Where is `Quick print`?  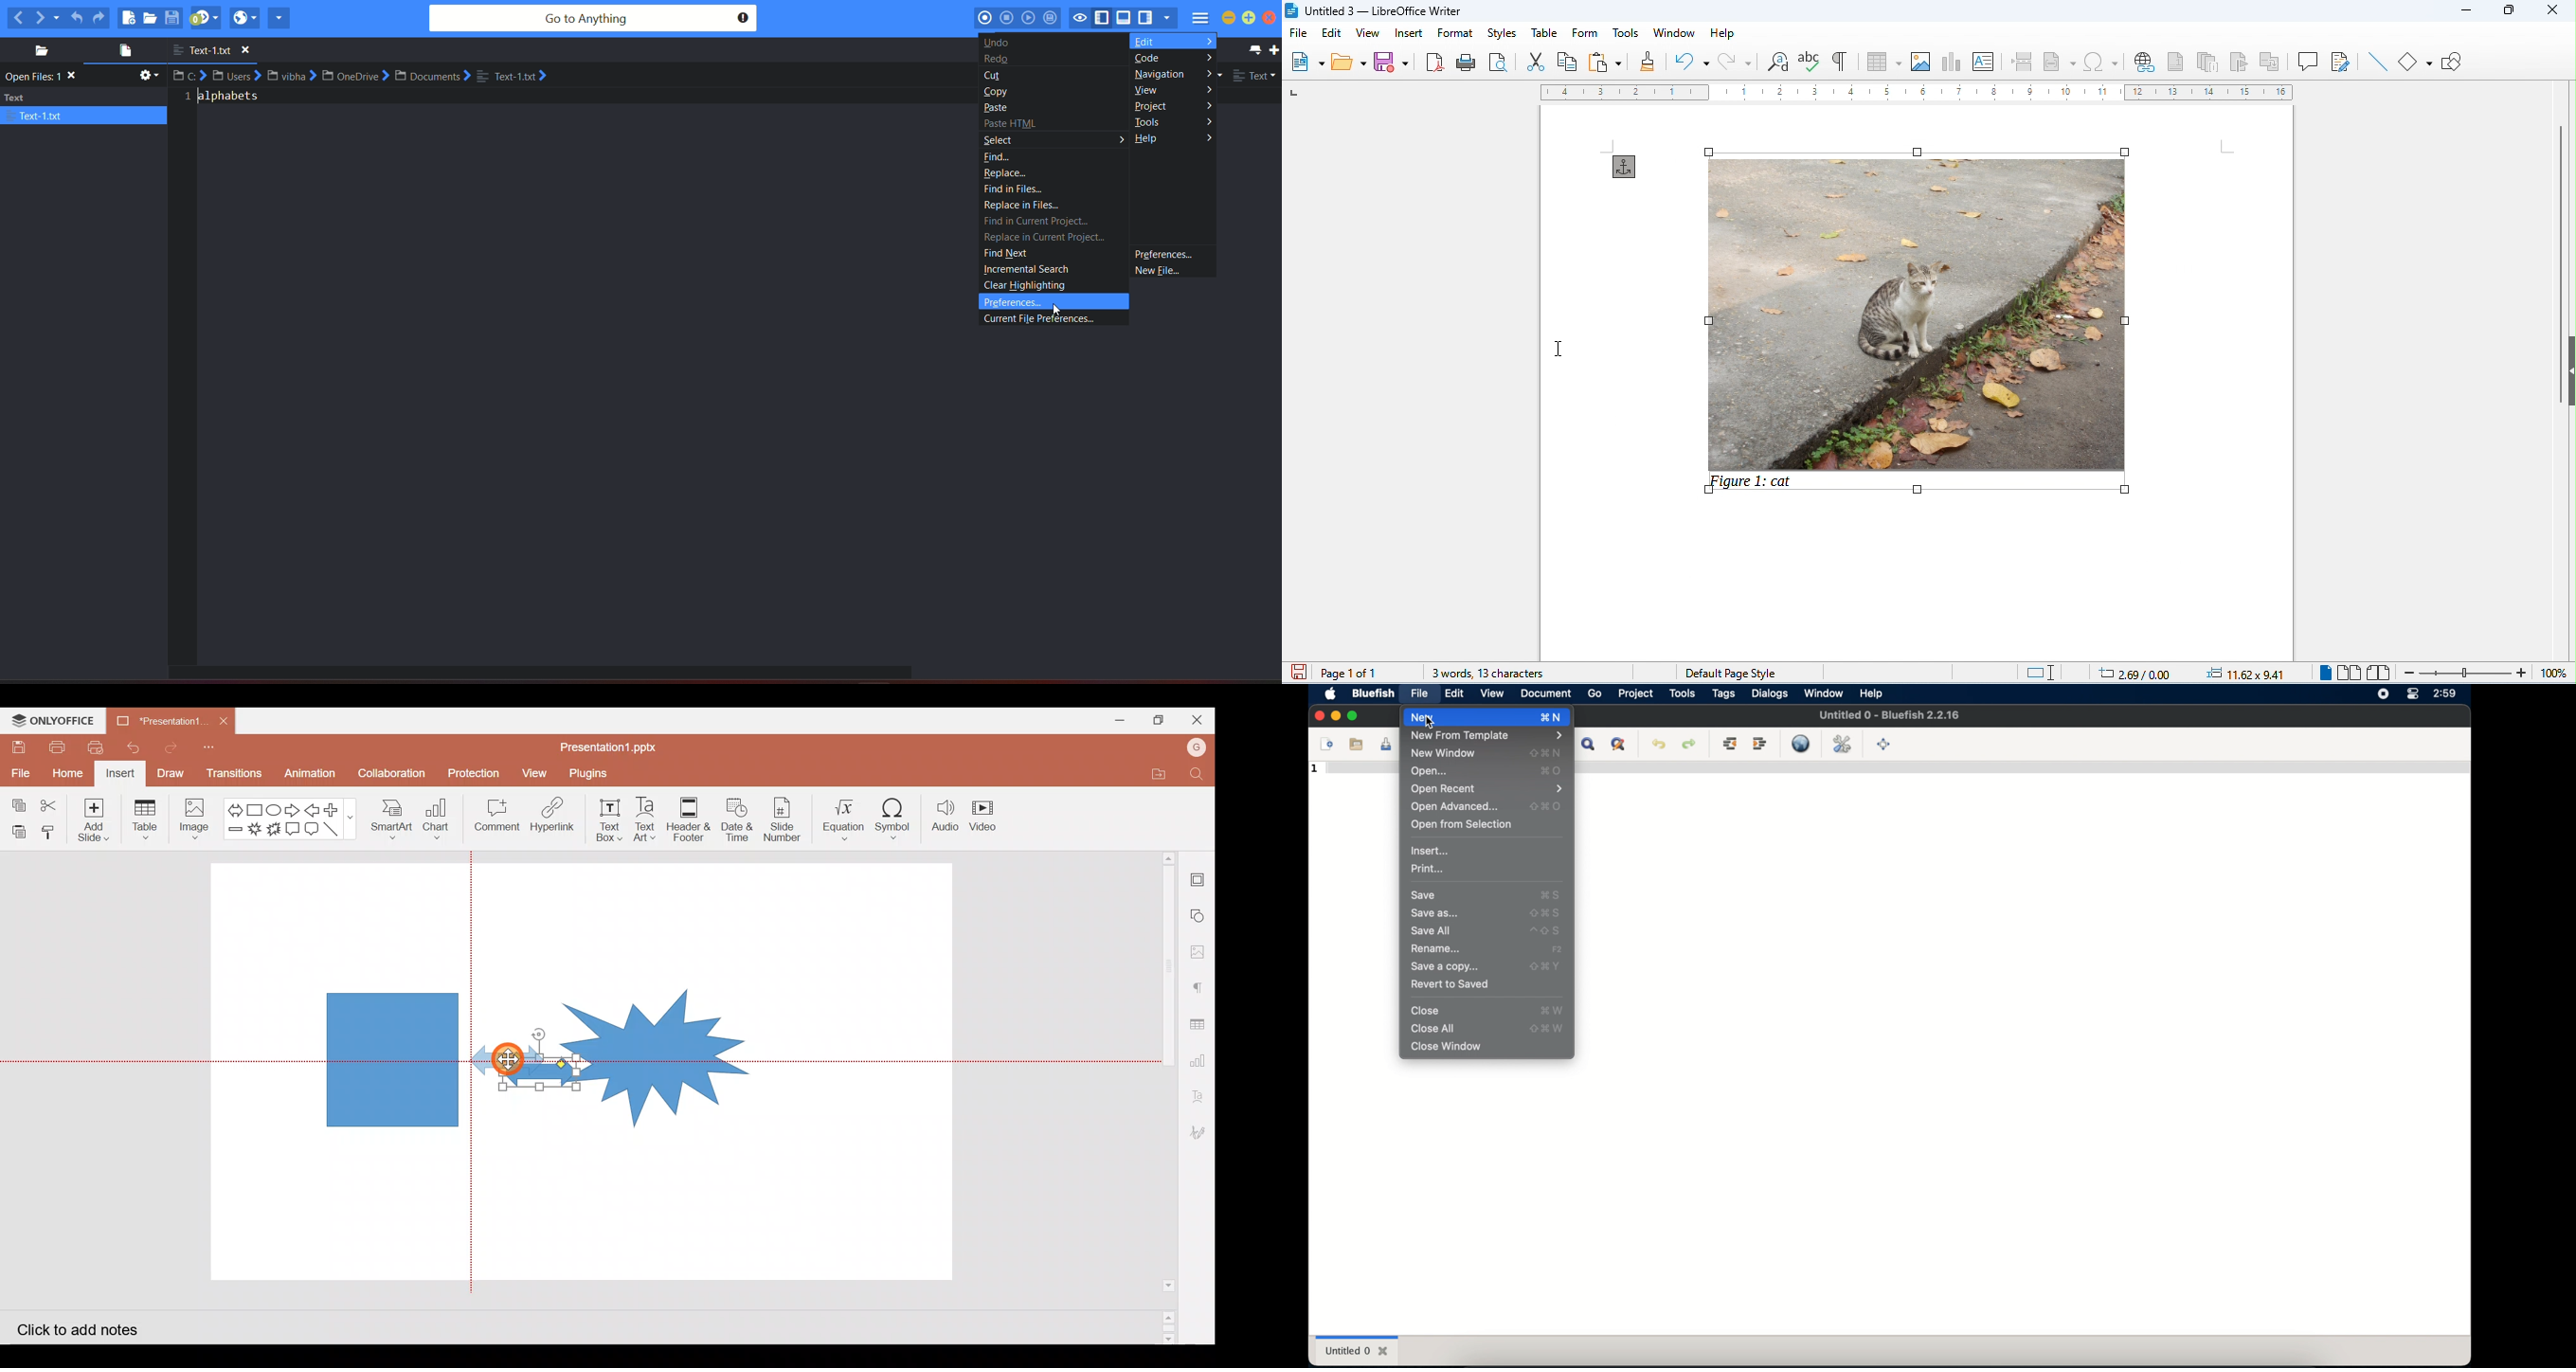 Quick print is located at coordinates (99, 749).